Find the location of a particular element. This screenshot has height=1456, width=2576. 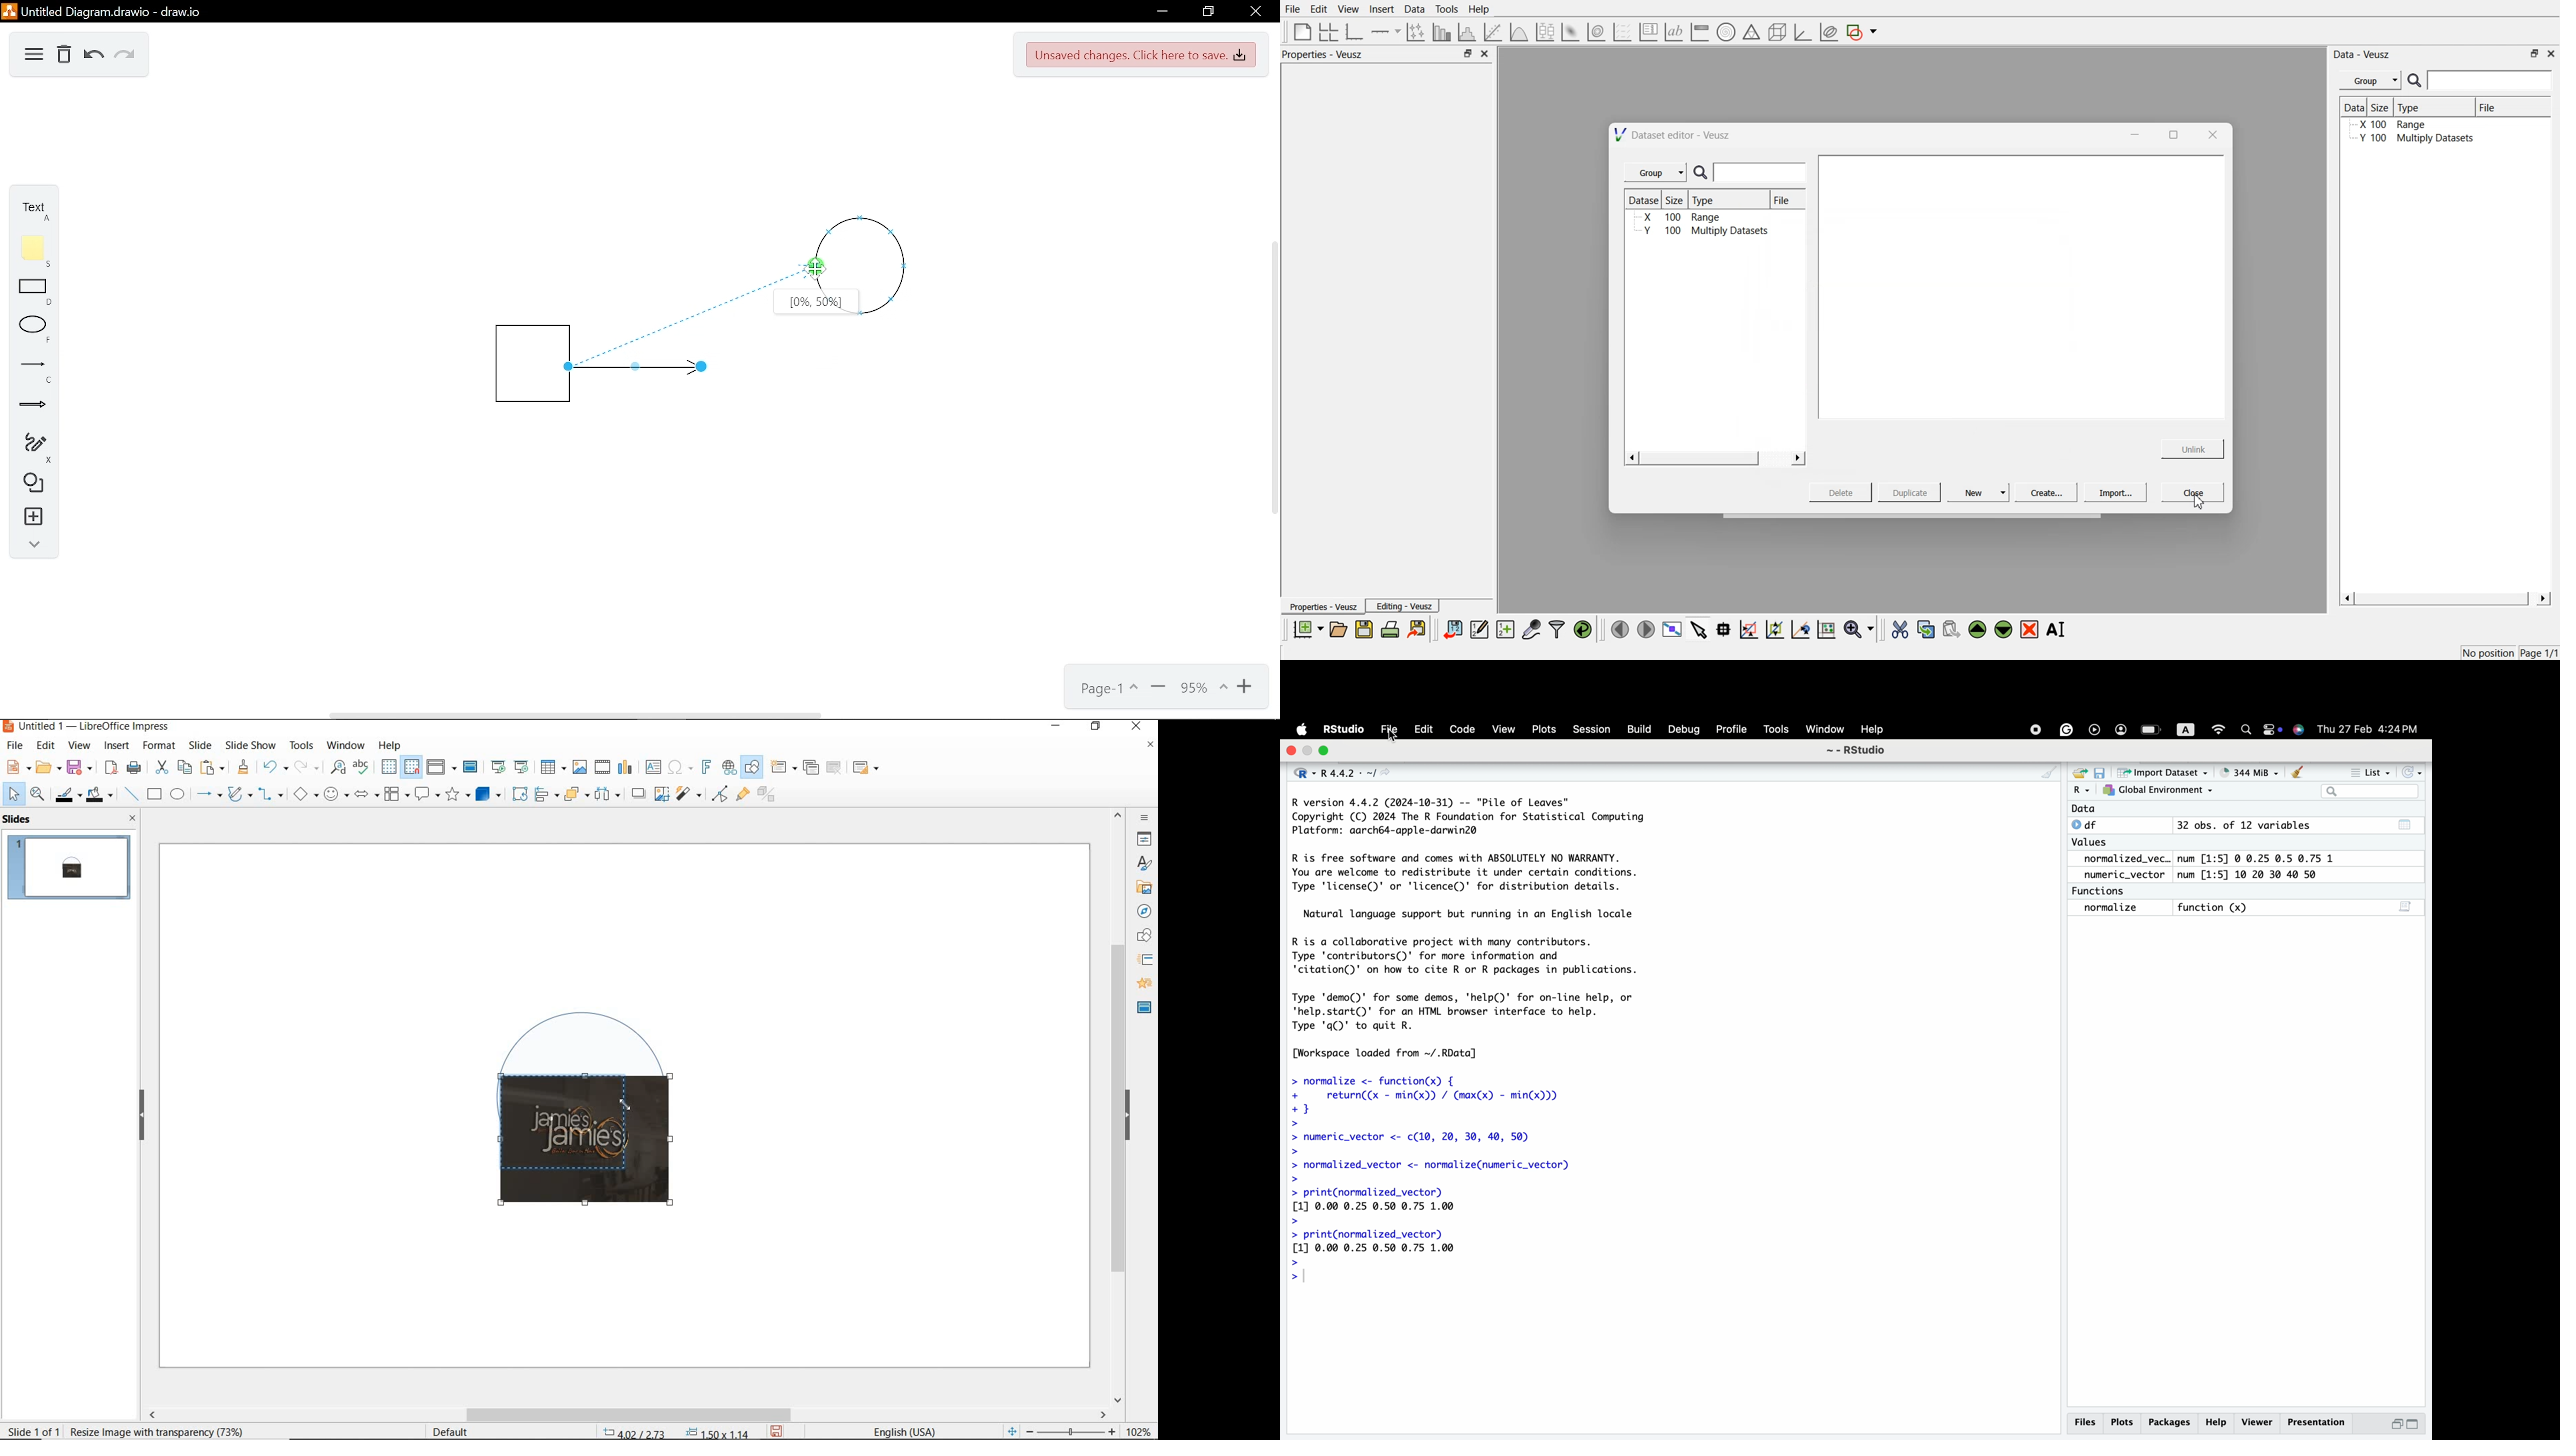

open is located at coordinates (46, 768).